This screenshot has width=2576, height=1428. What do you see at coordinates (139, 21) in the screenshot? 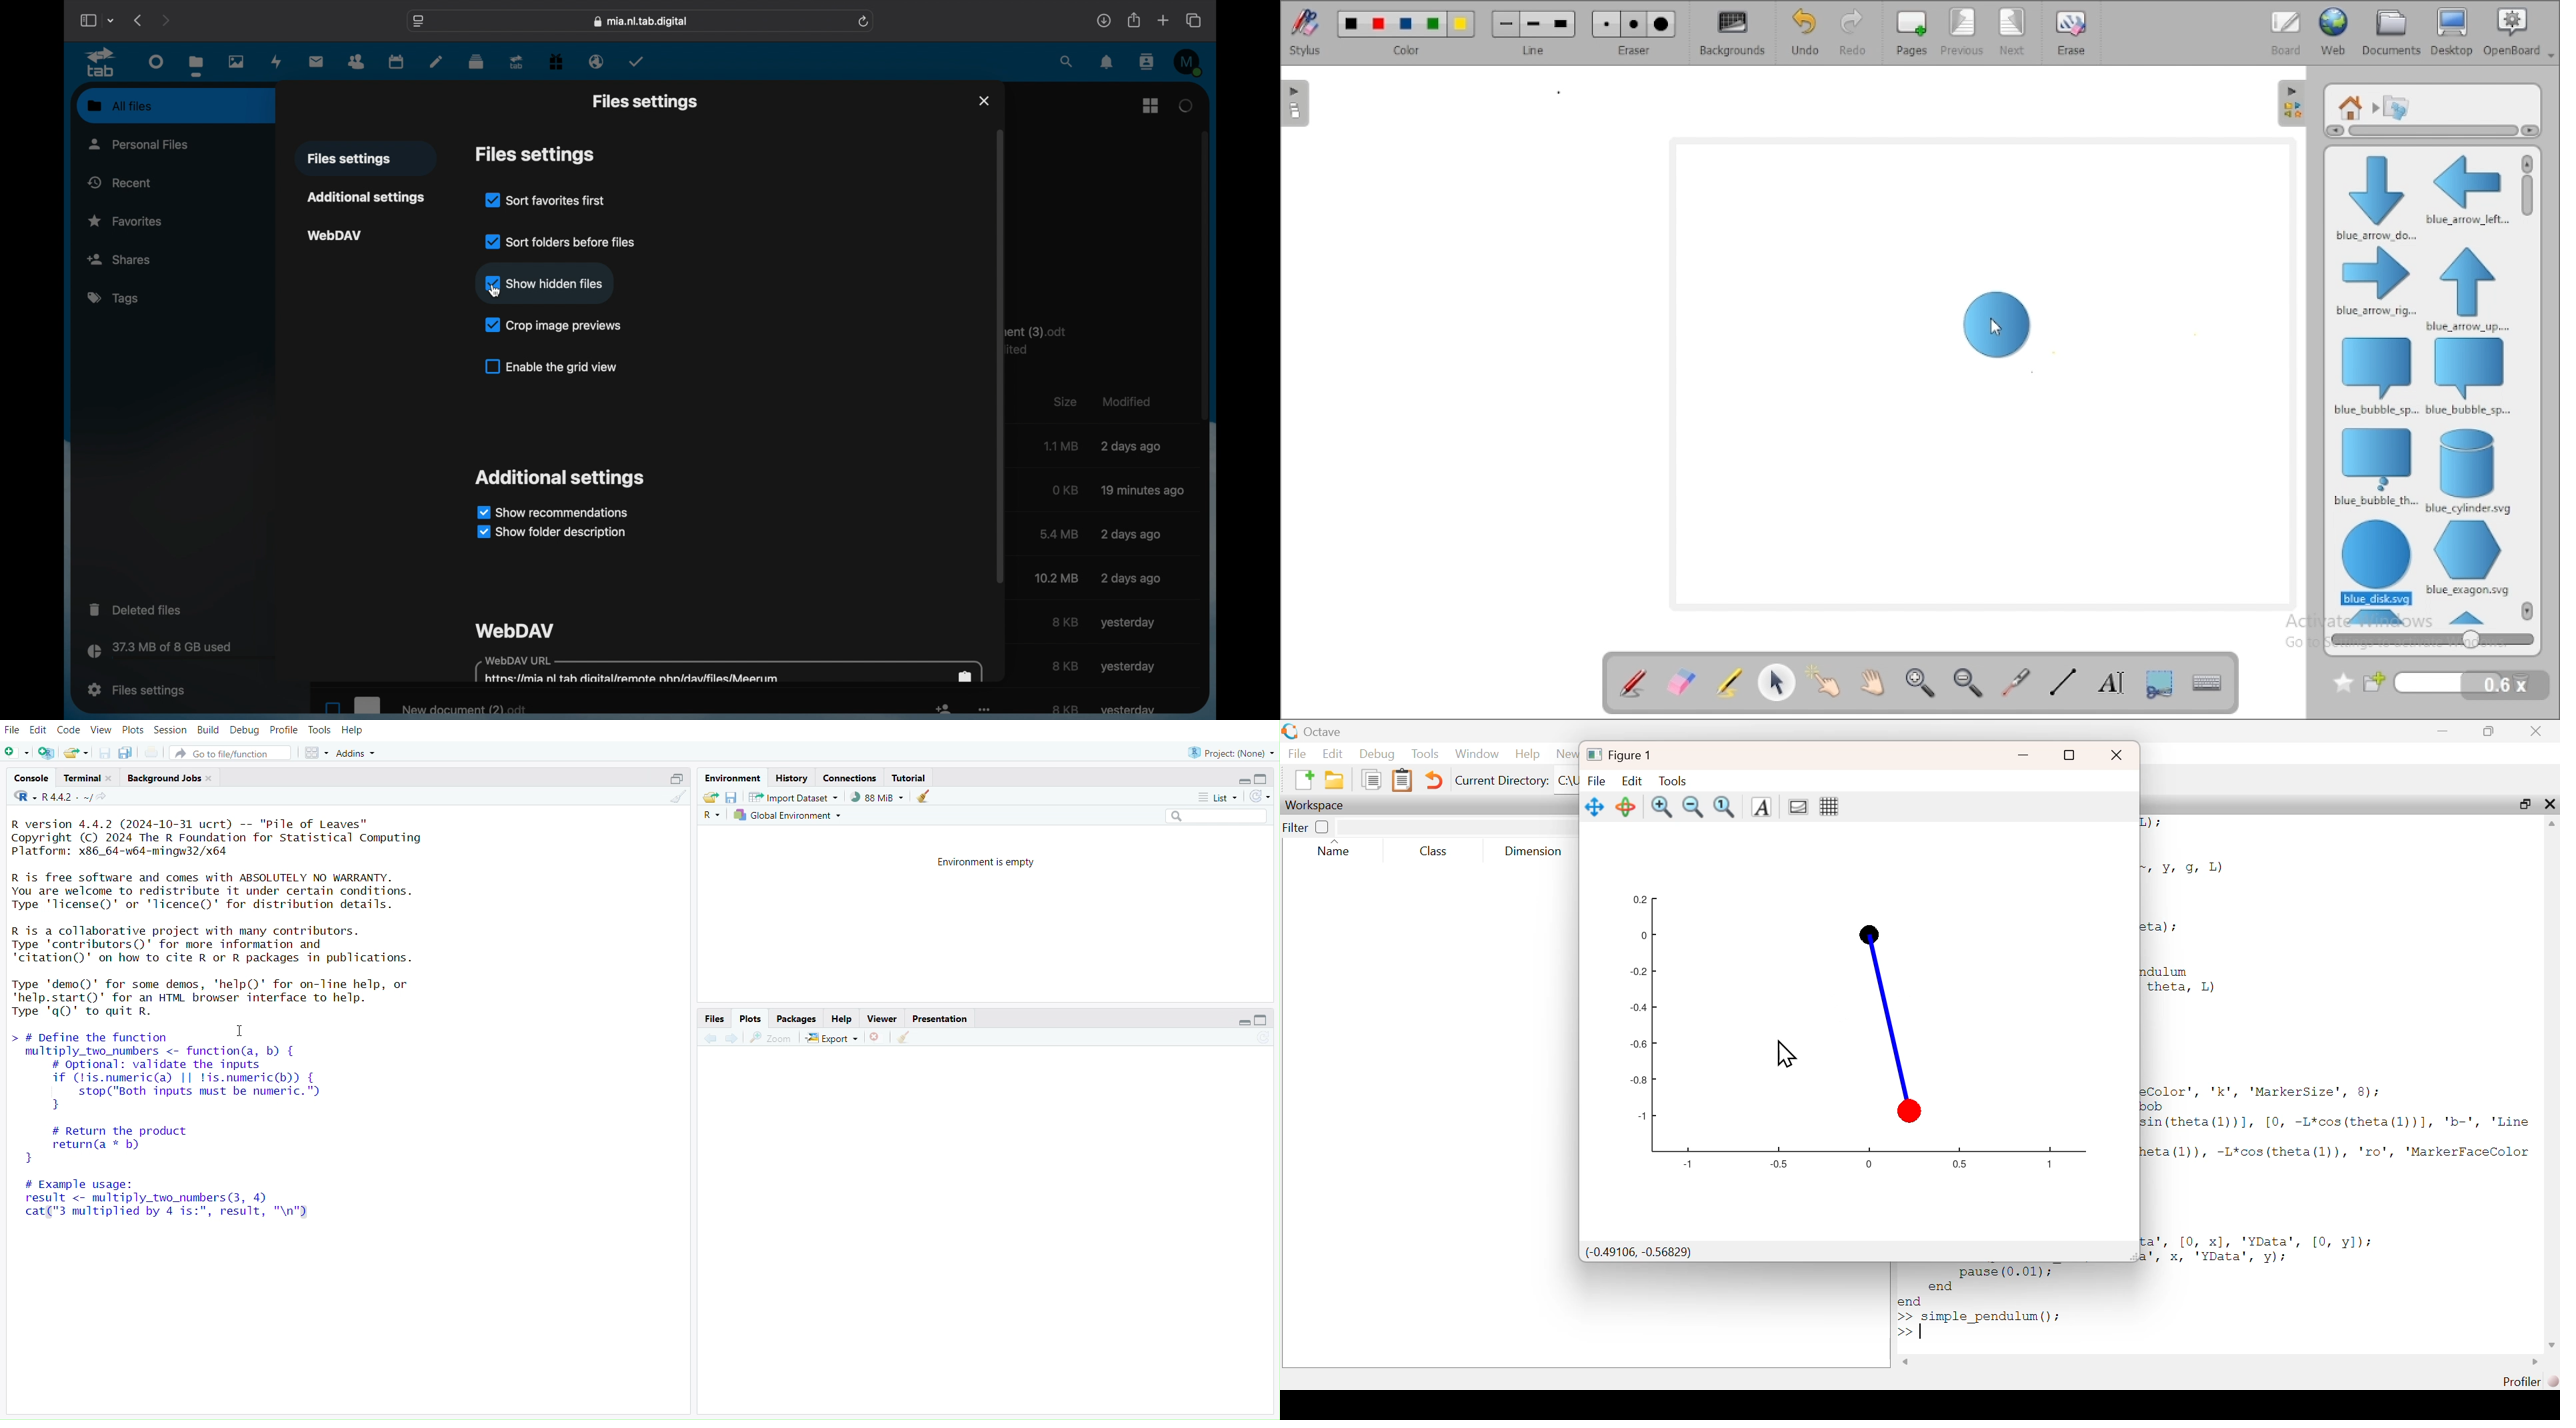
I see `previous` at bounding box center [139, 21].